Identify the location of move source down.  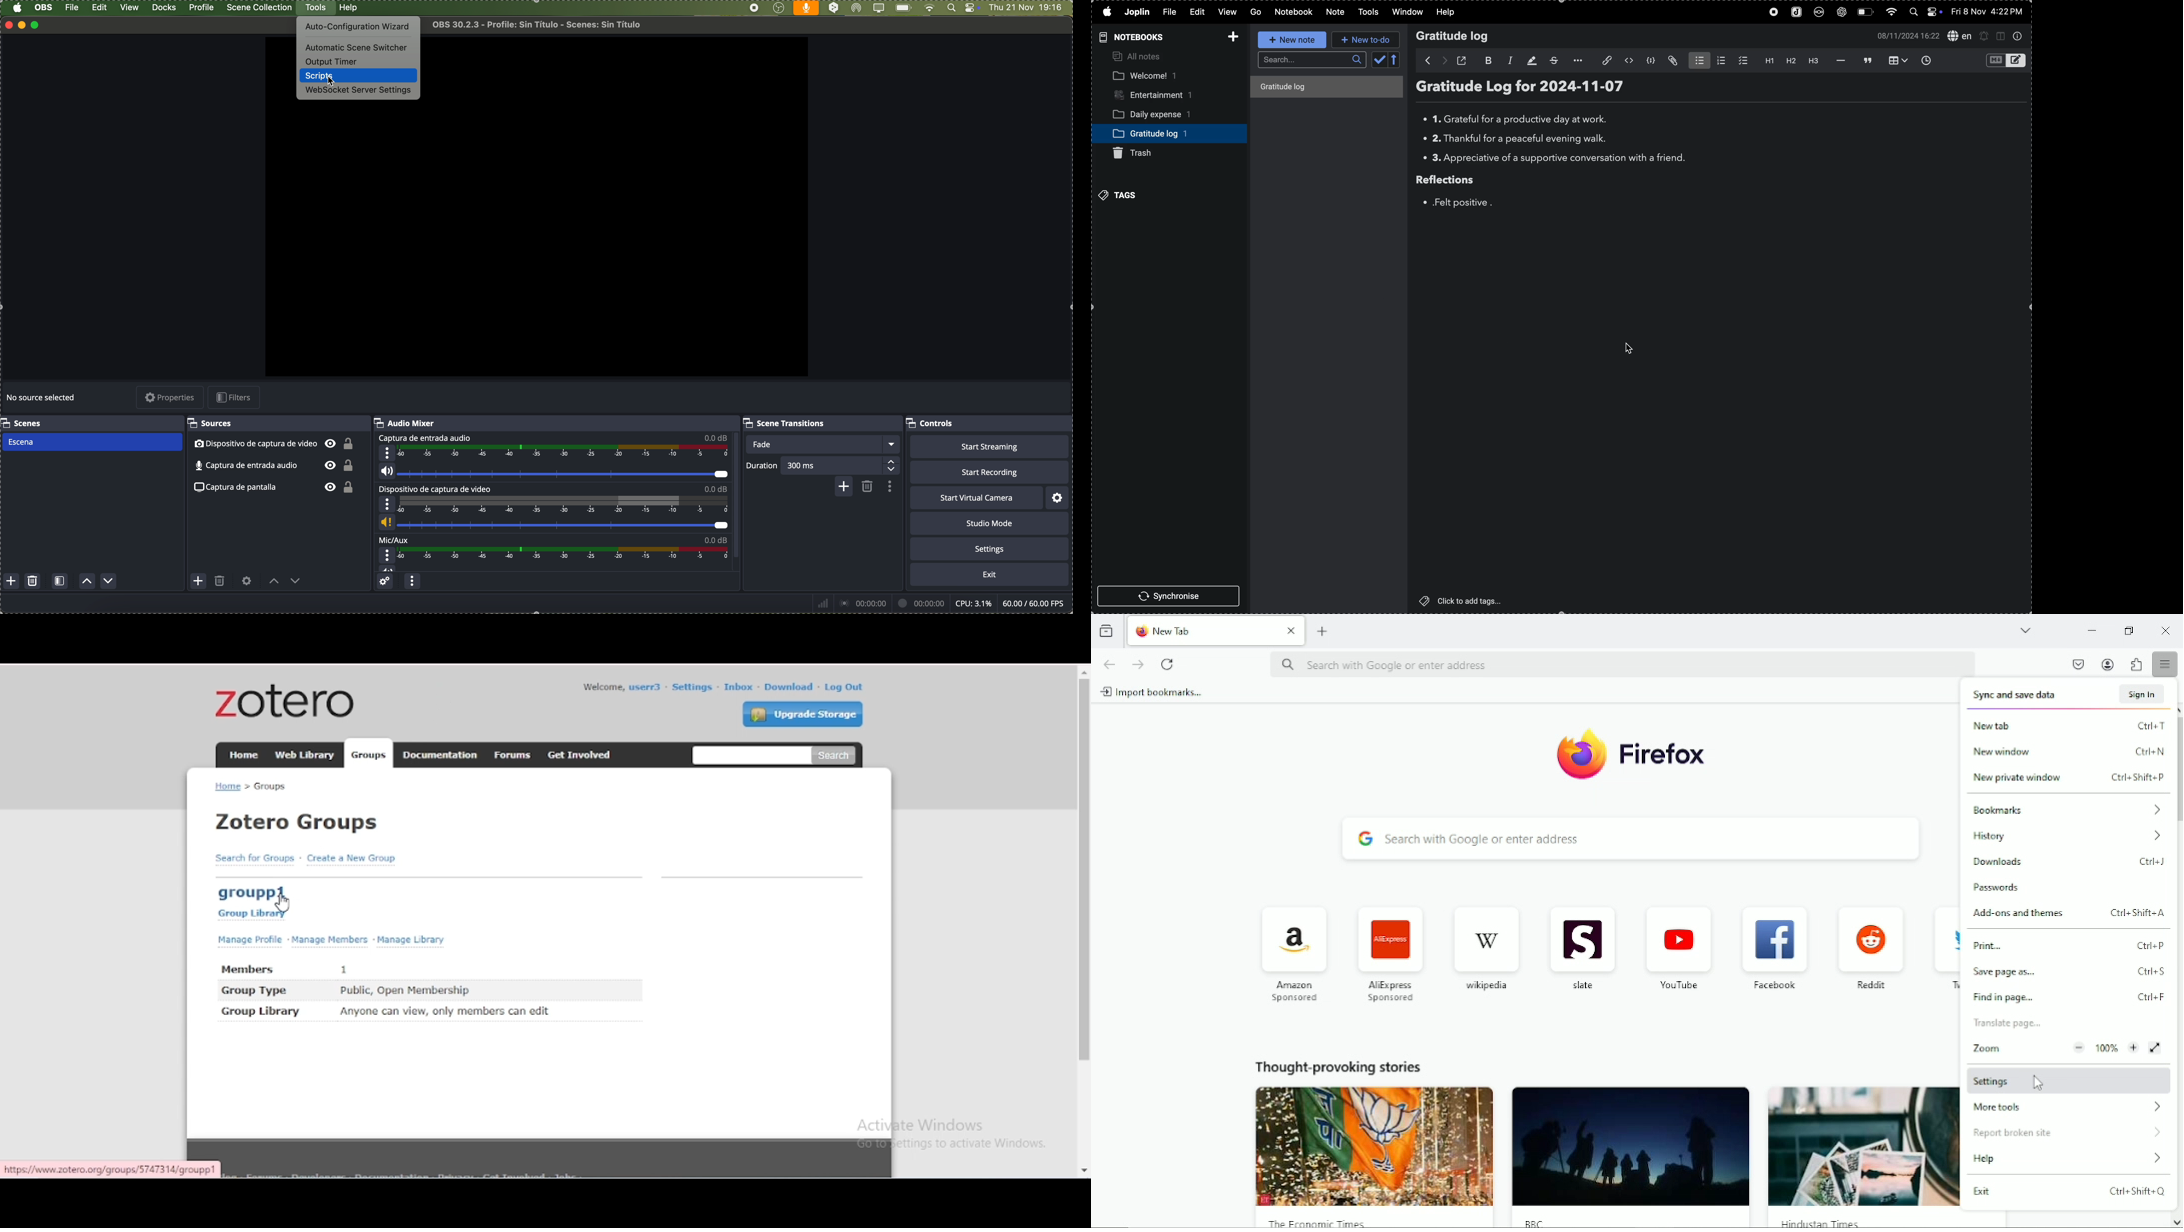
(294, 583).